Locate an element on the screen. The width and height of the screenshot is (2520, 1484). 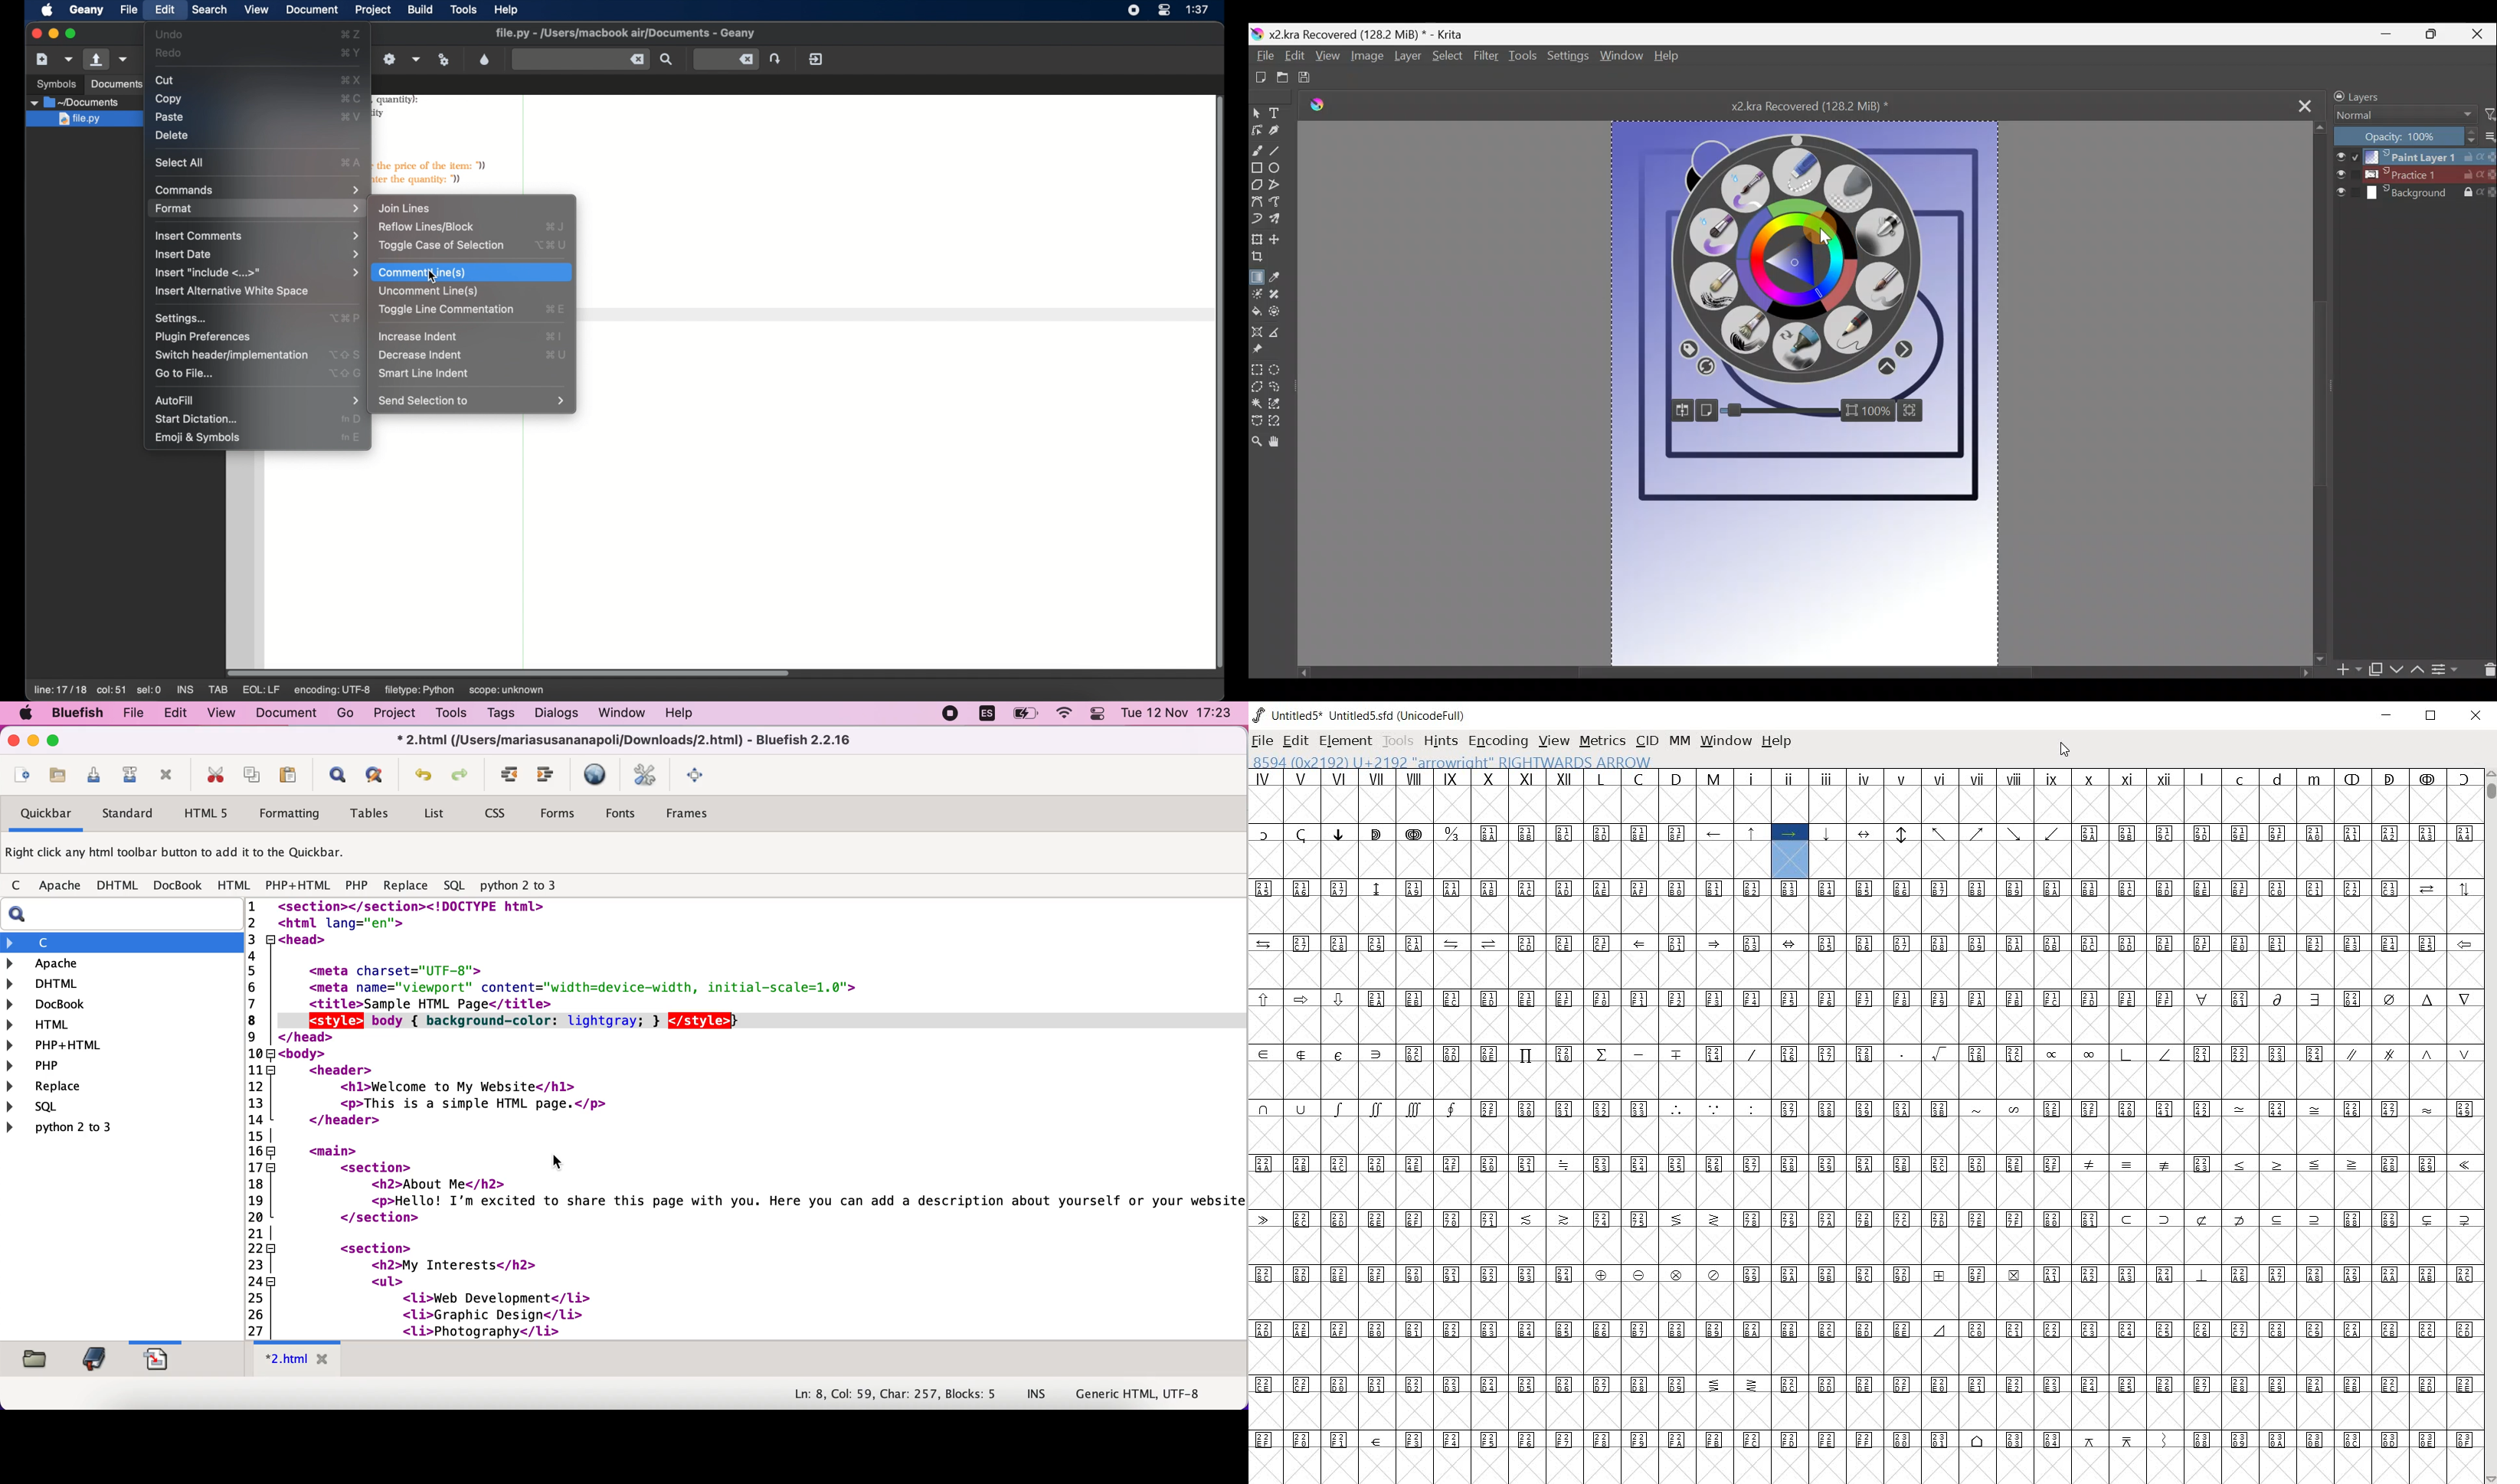
python 2 to 3 is located at coordinates (104, 1130).